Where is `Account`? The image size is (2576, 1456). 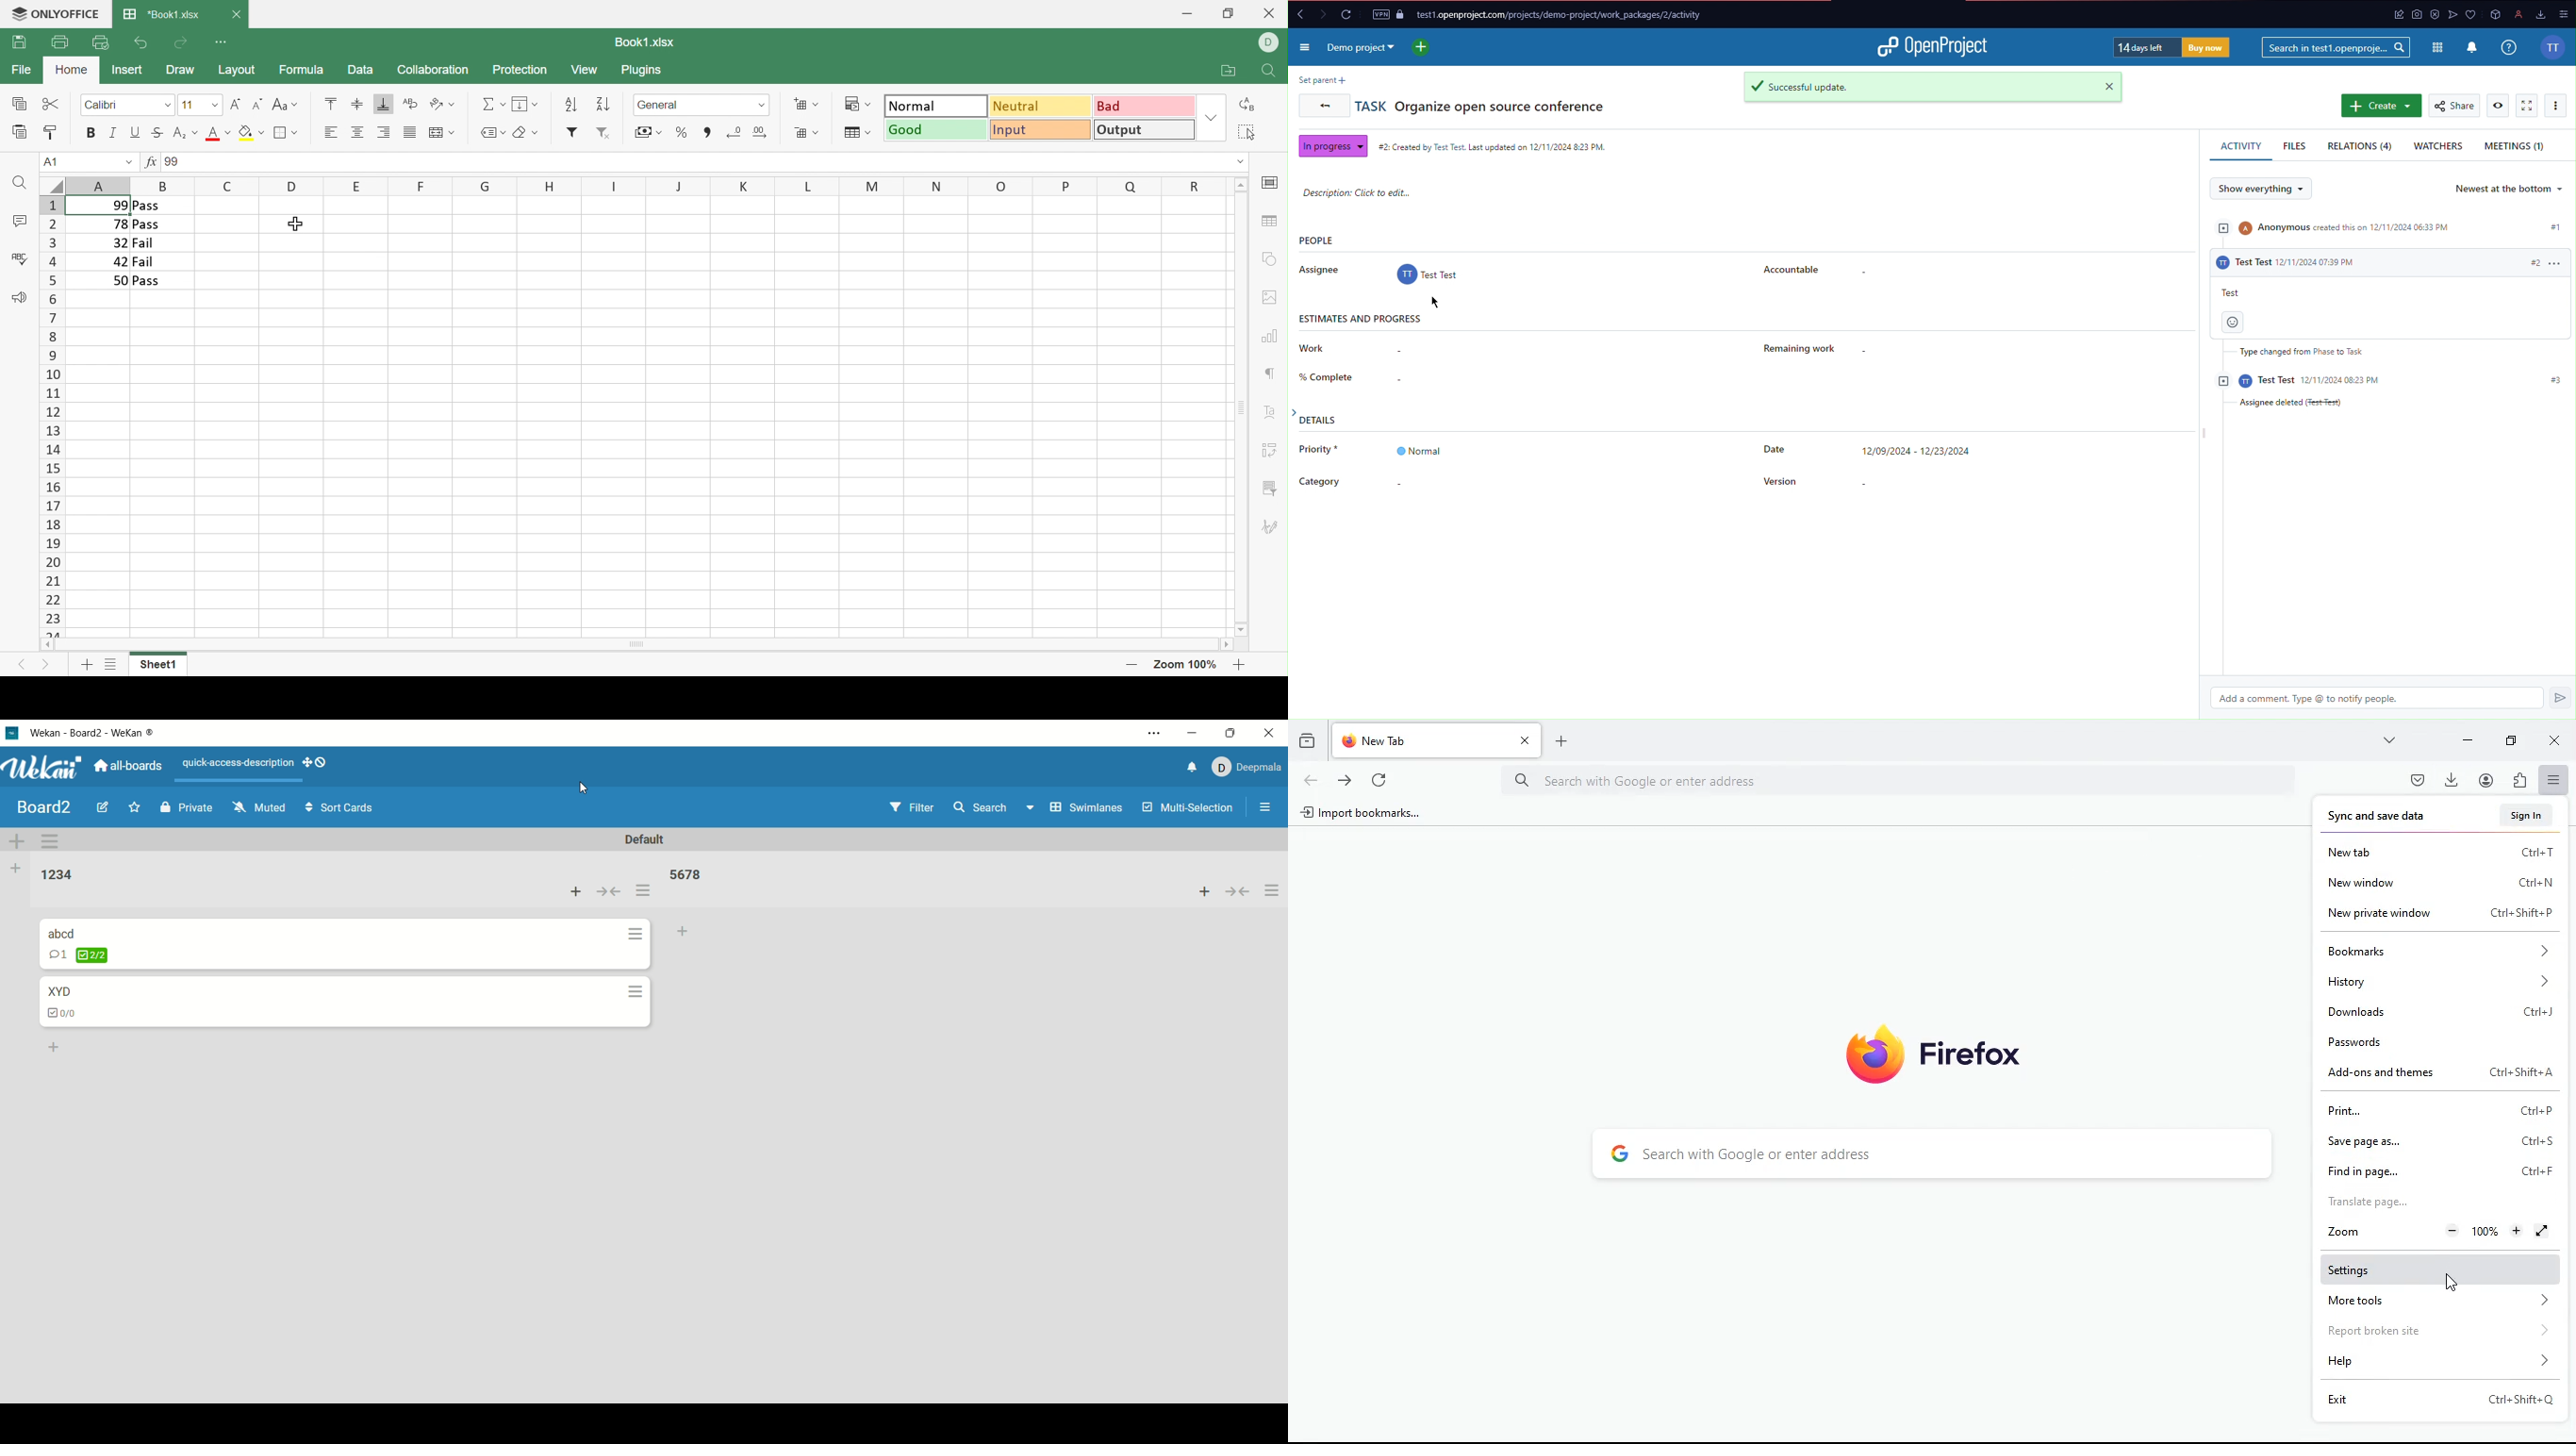 Account is located at coordinates (2555, 46).